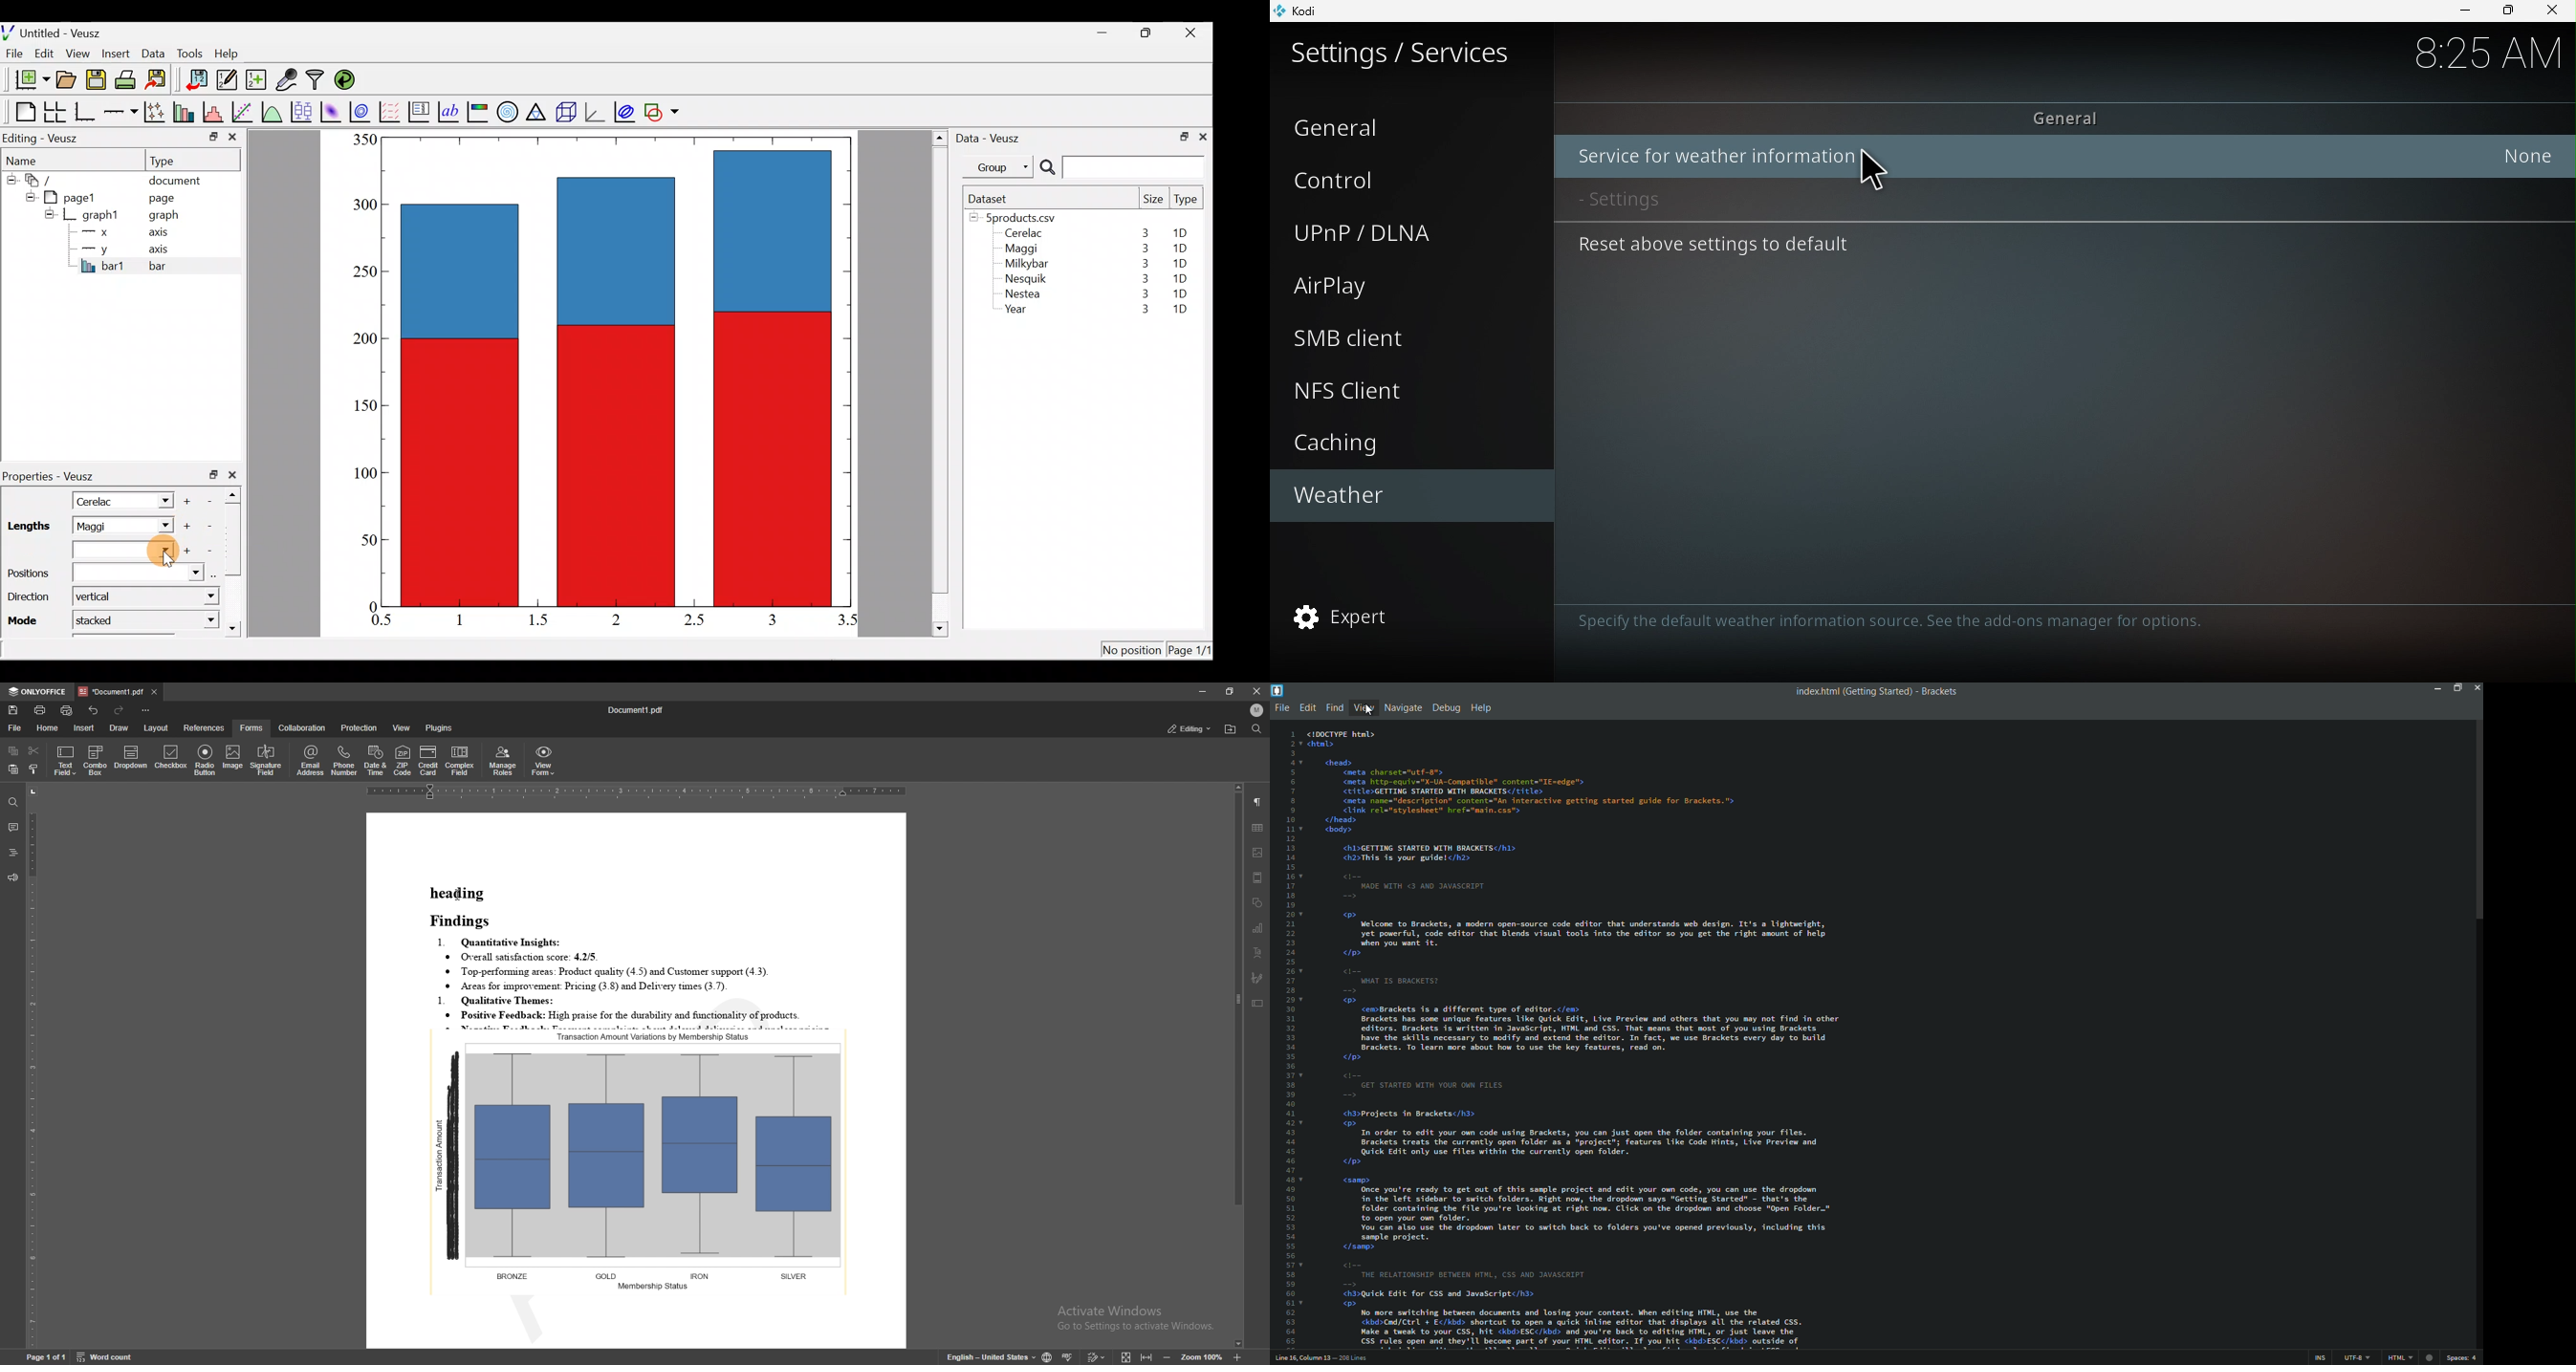 This screenshot has height=1372, width=2576. What do you see at coordinates (1288, 1039) in the screenshot?
I see `line numbers` at bounding box center [1288, 1039].